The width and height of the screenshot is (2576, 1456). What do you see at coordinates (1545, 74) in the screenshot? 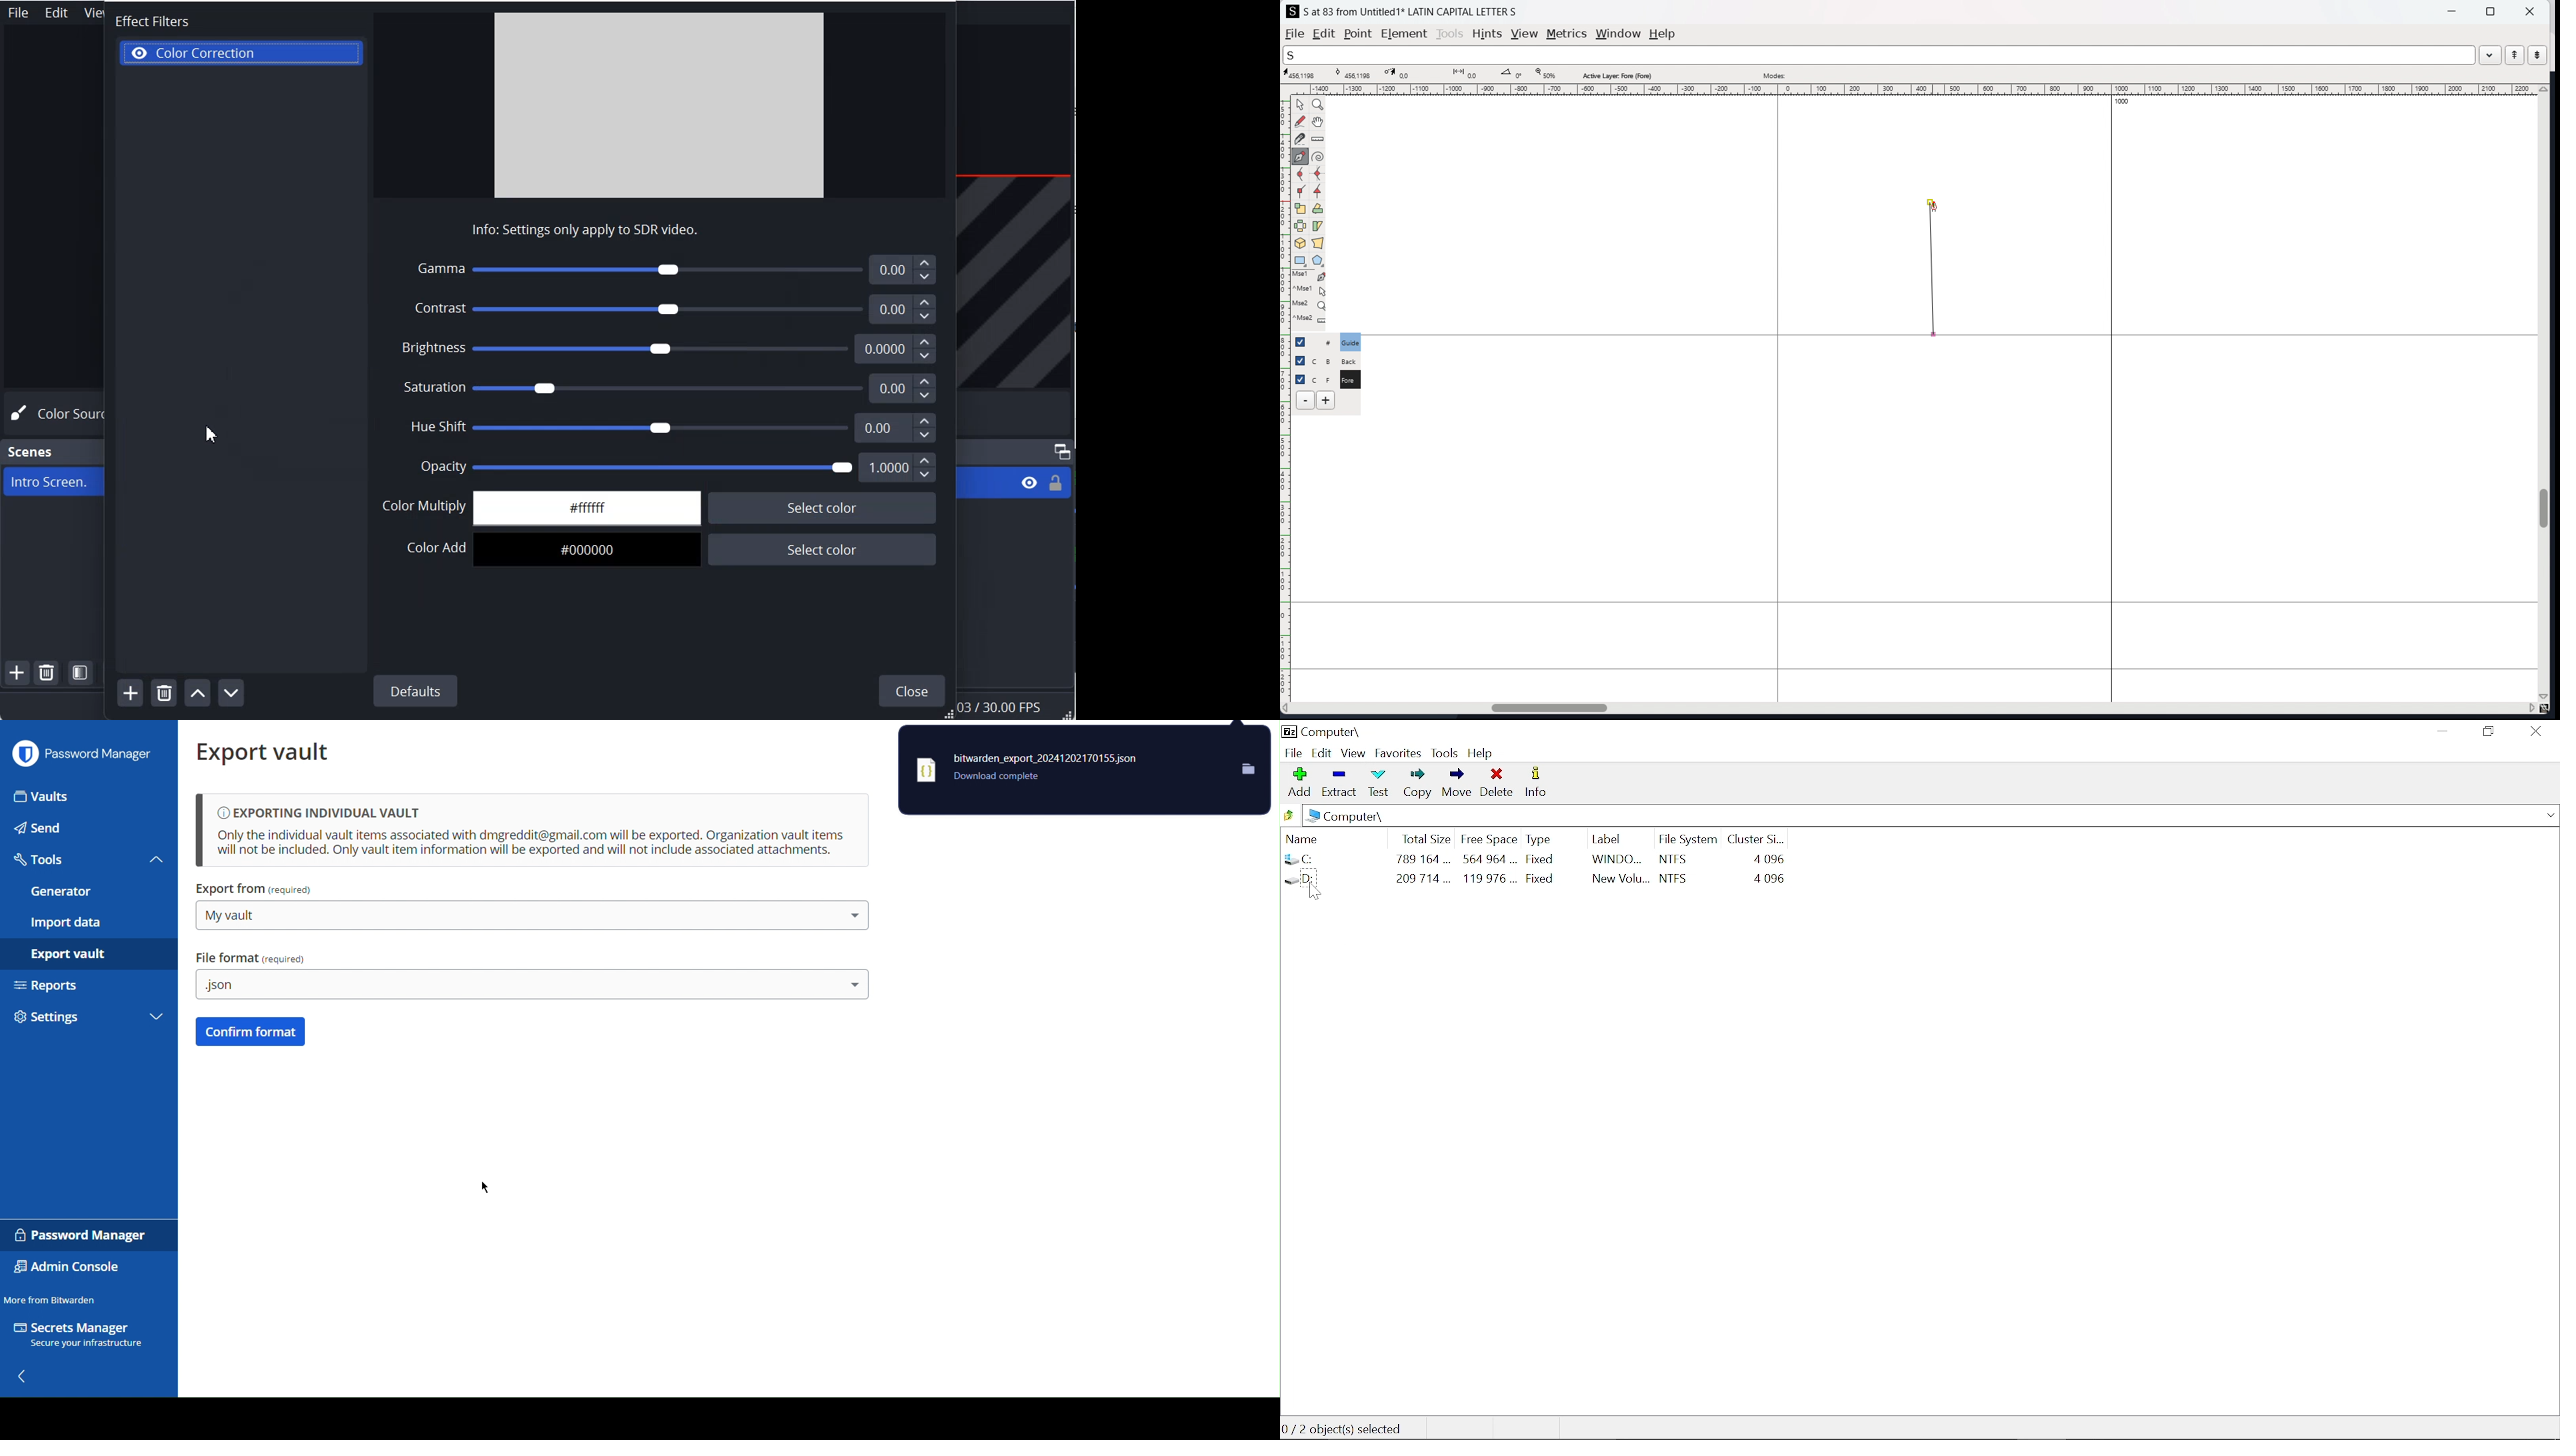
I see `zoom level` at bounding box center [1545, 74].